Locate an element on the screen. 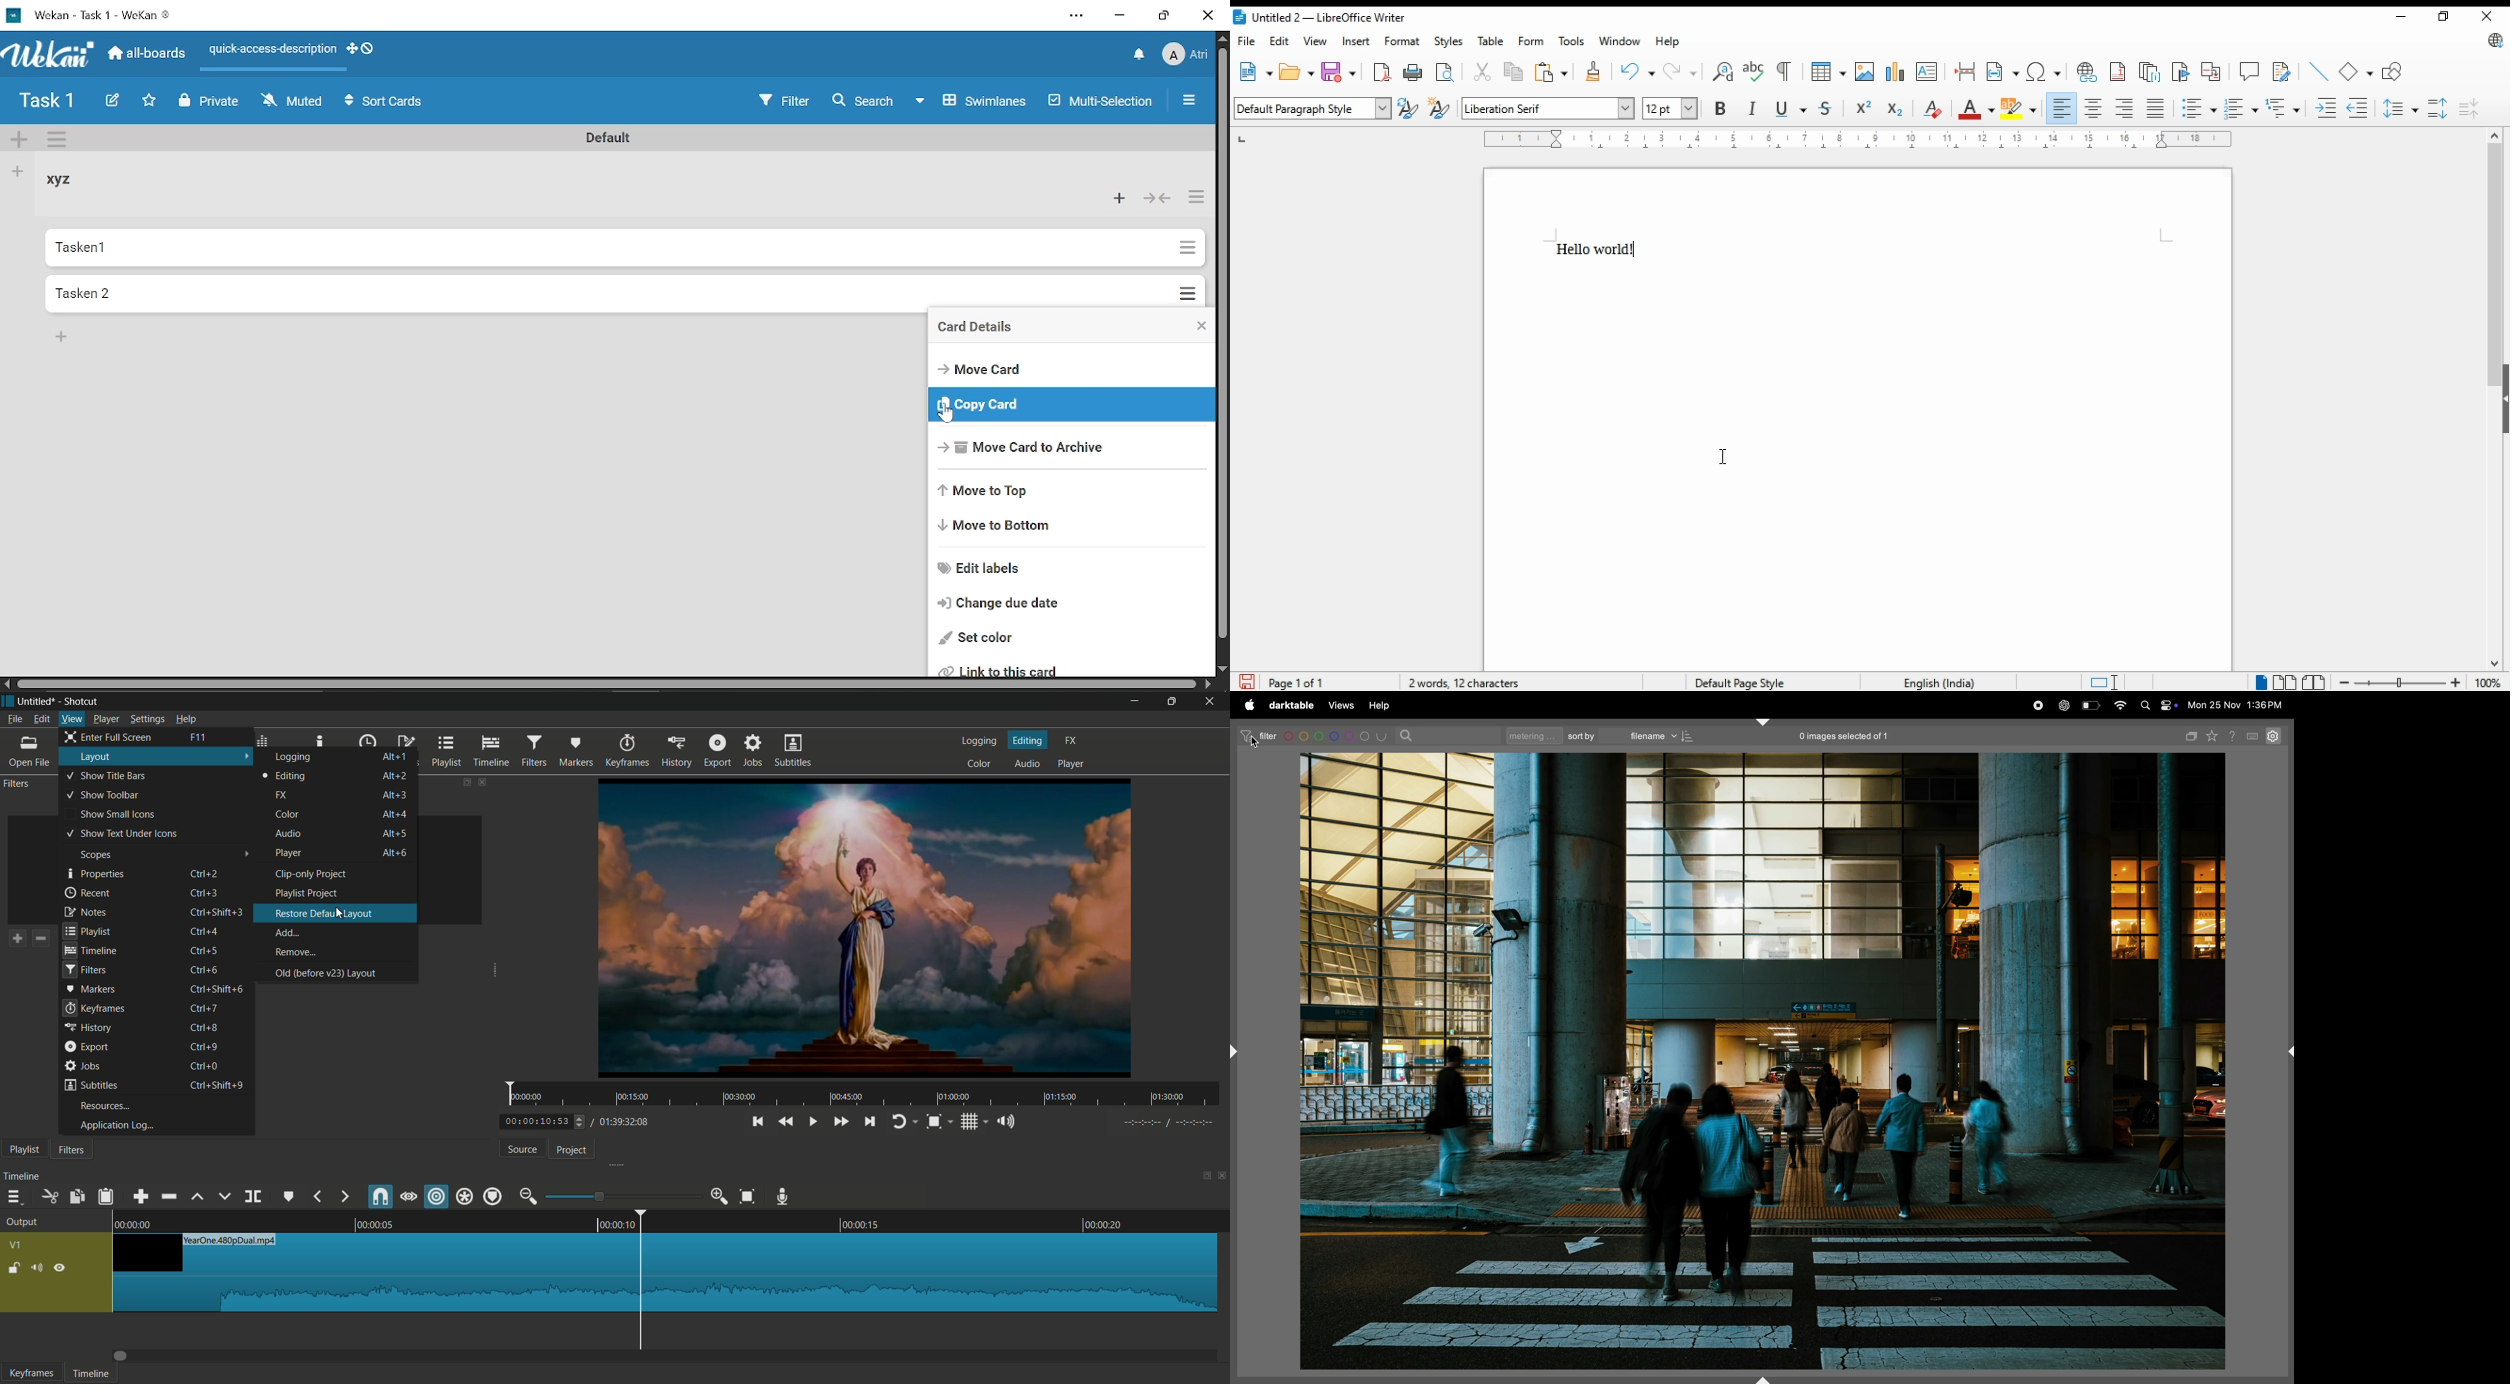  toggle grid is located at coordinates (970, 1122).